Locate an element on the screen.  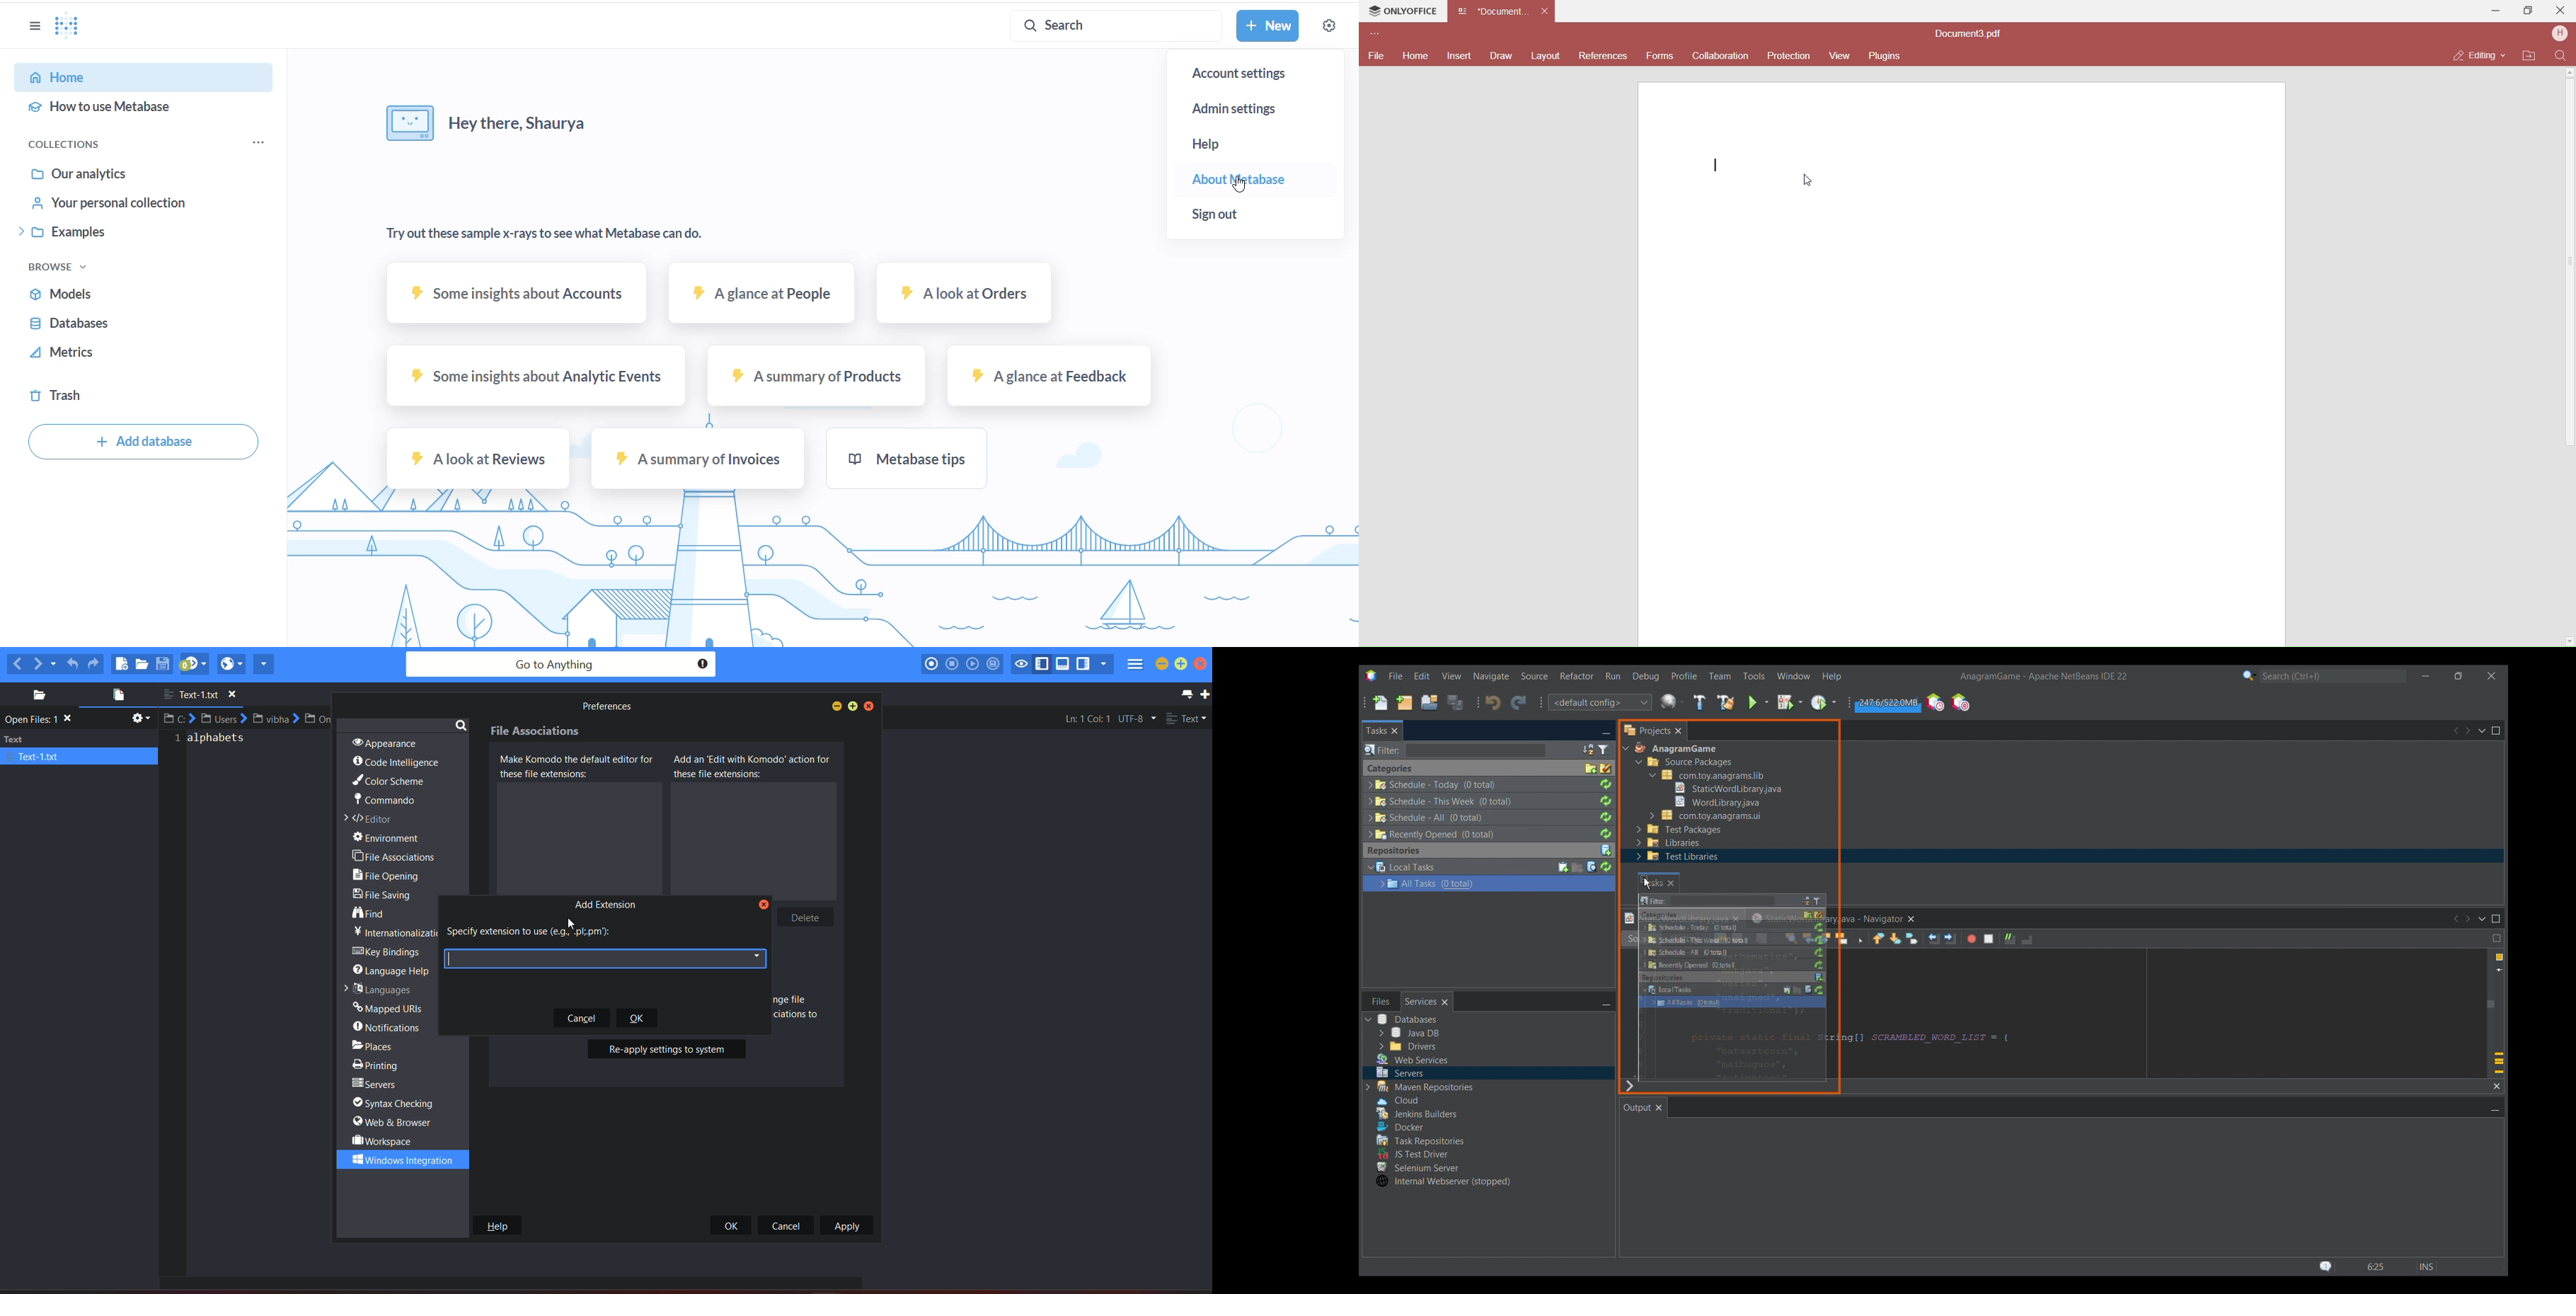
our analytics options is located at coordinates (142, 175).